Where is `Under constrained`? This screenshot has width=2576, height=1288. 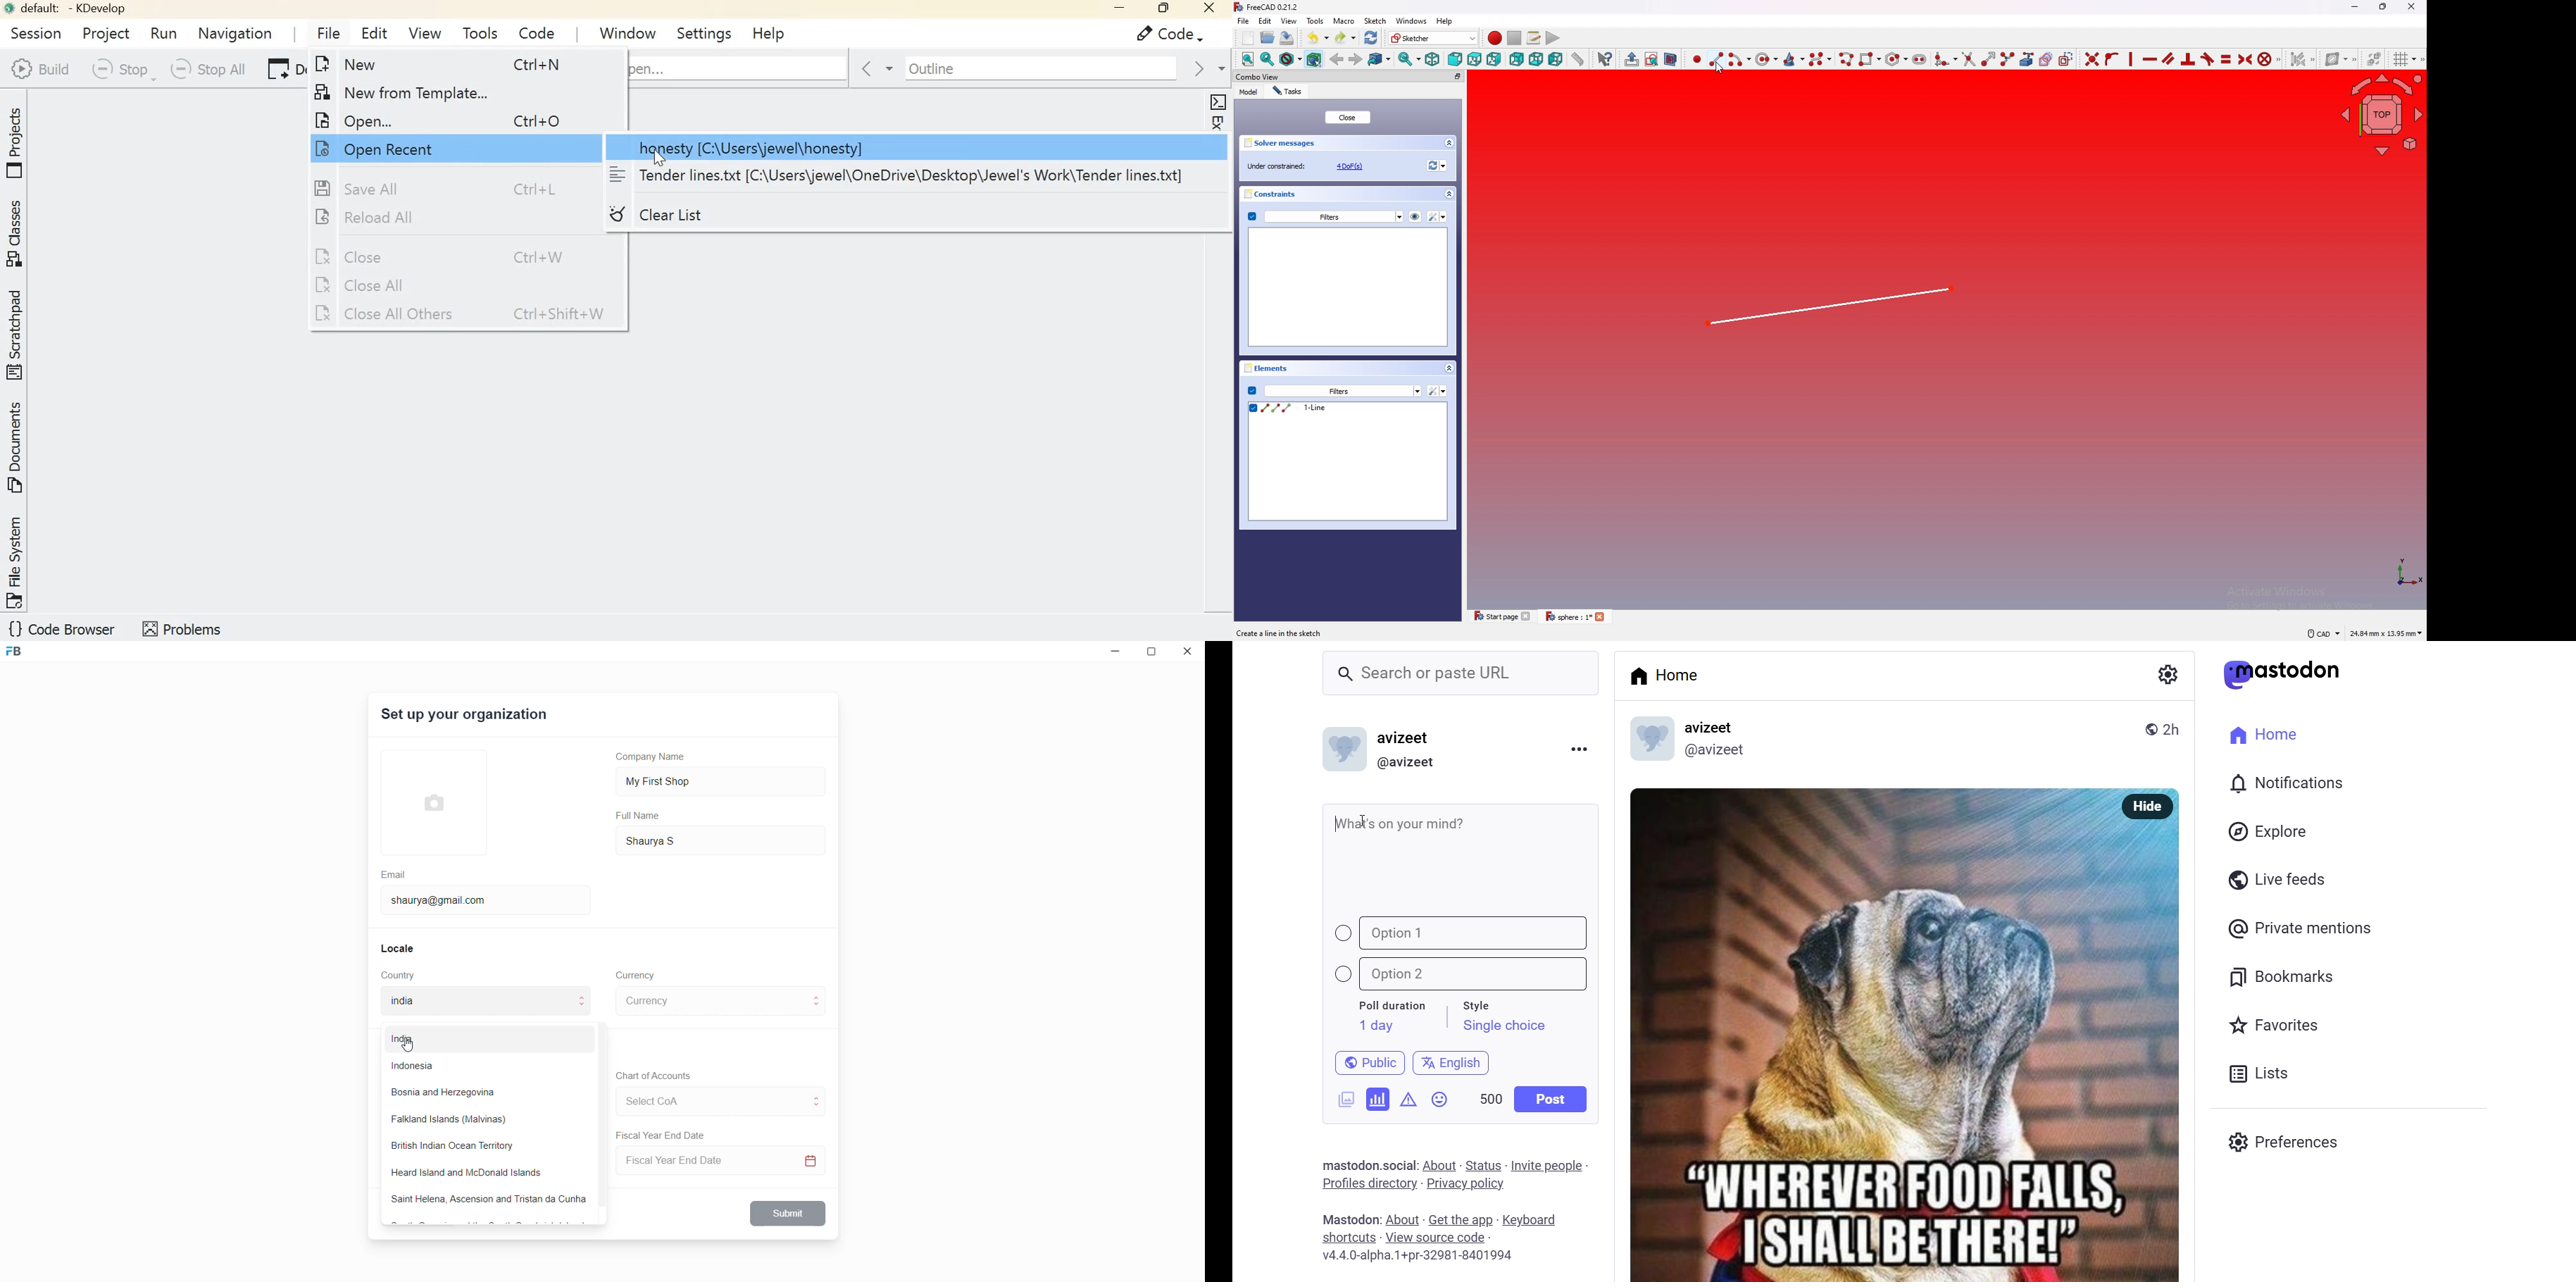 Under constrained is located at coordinates (1309, 166).